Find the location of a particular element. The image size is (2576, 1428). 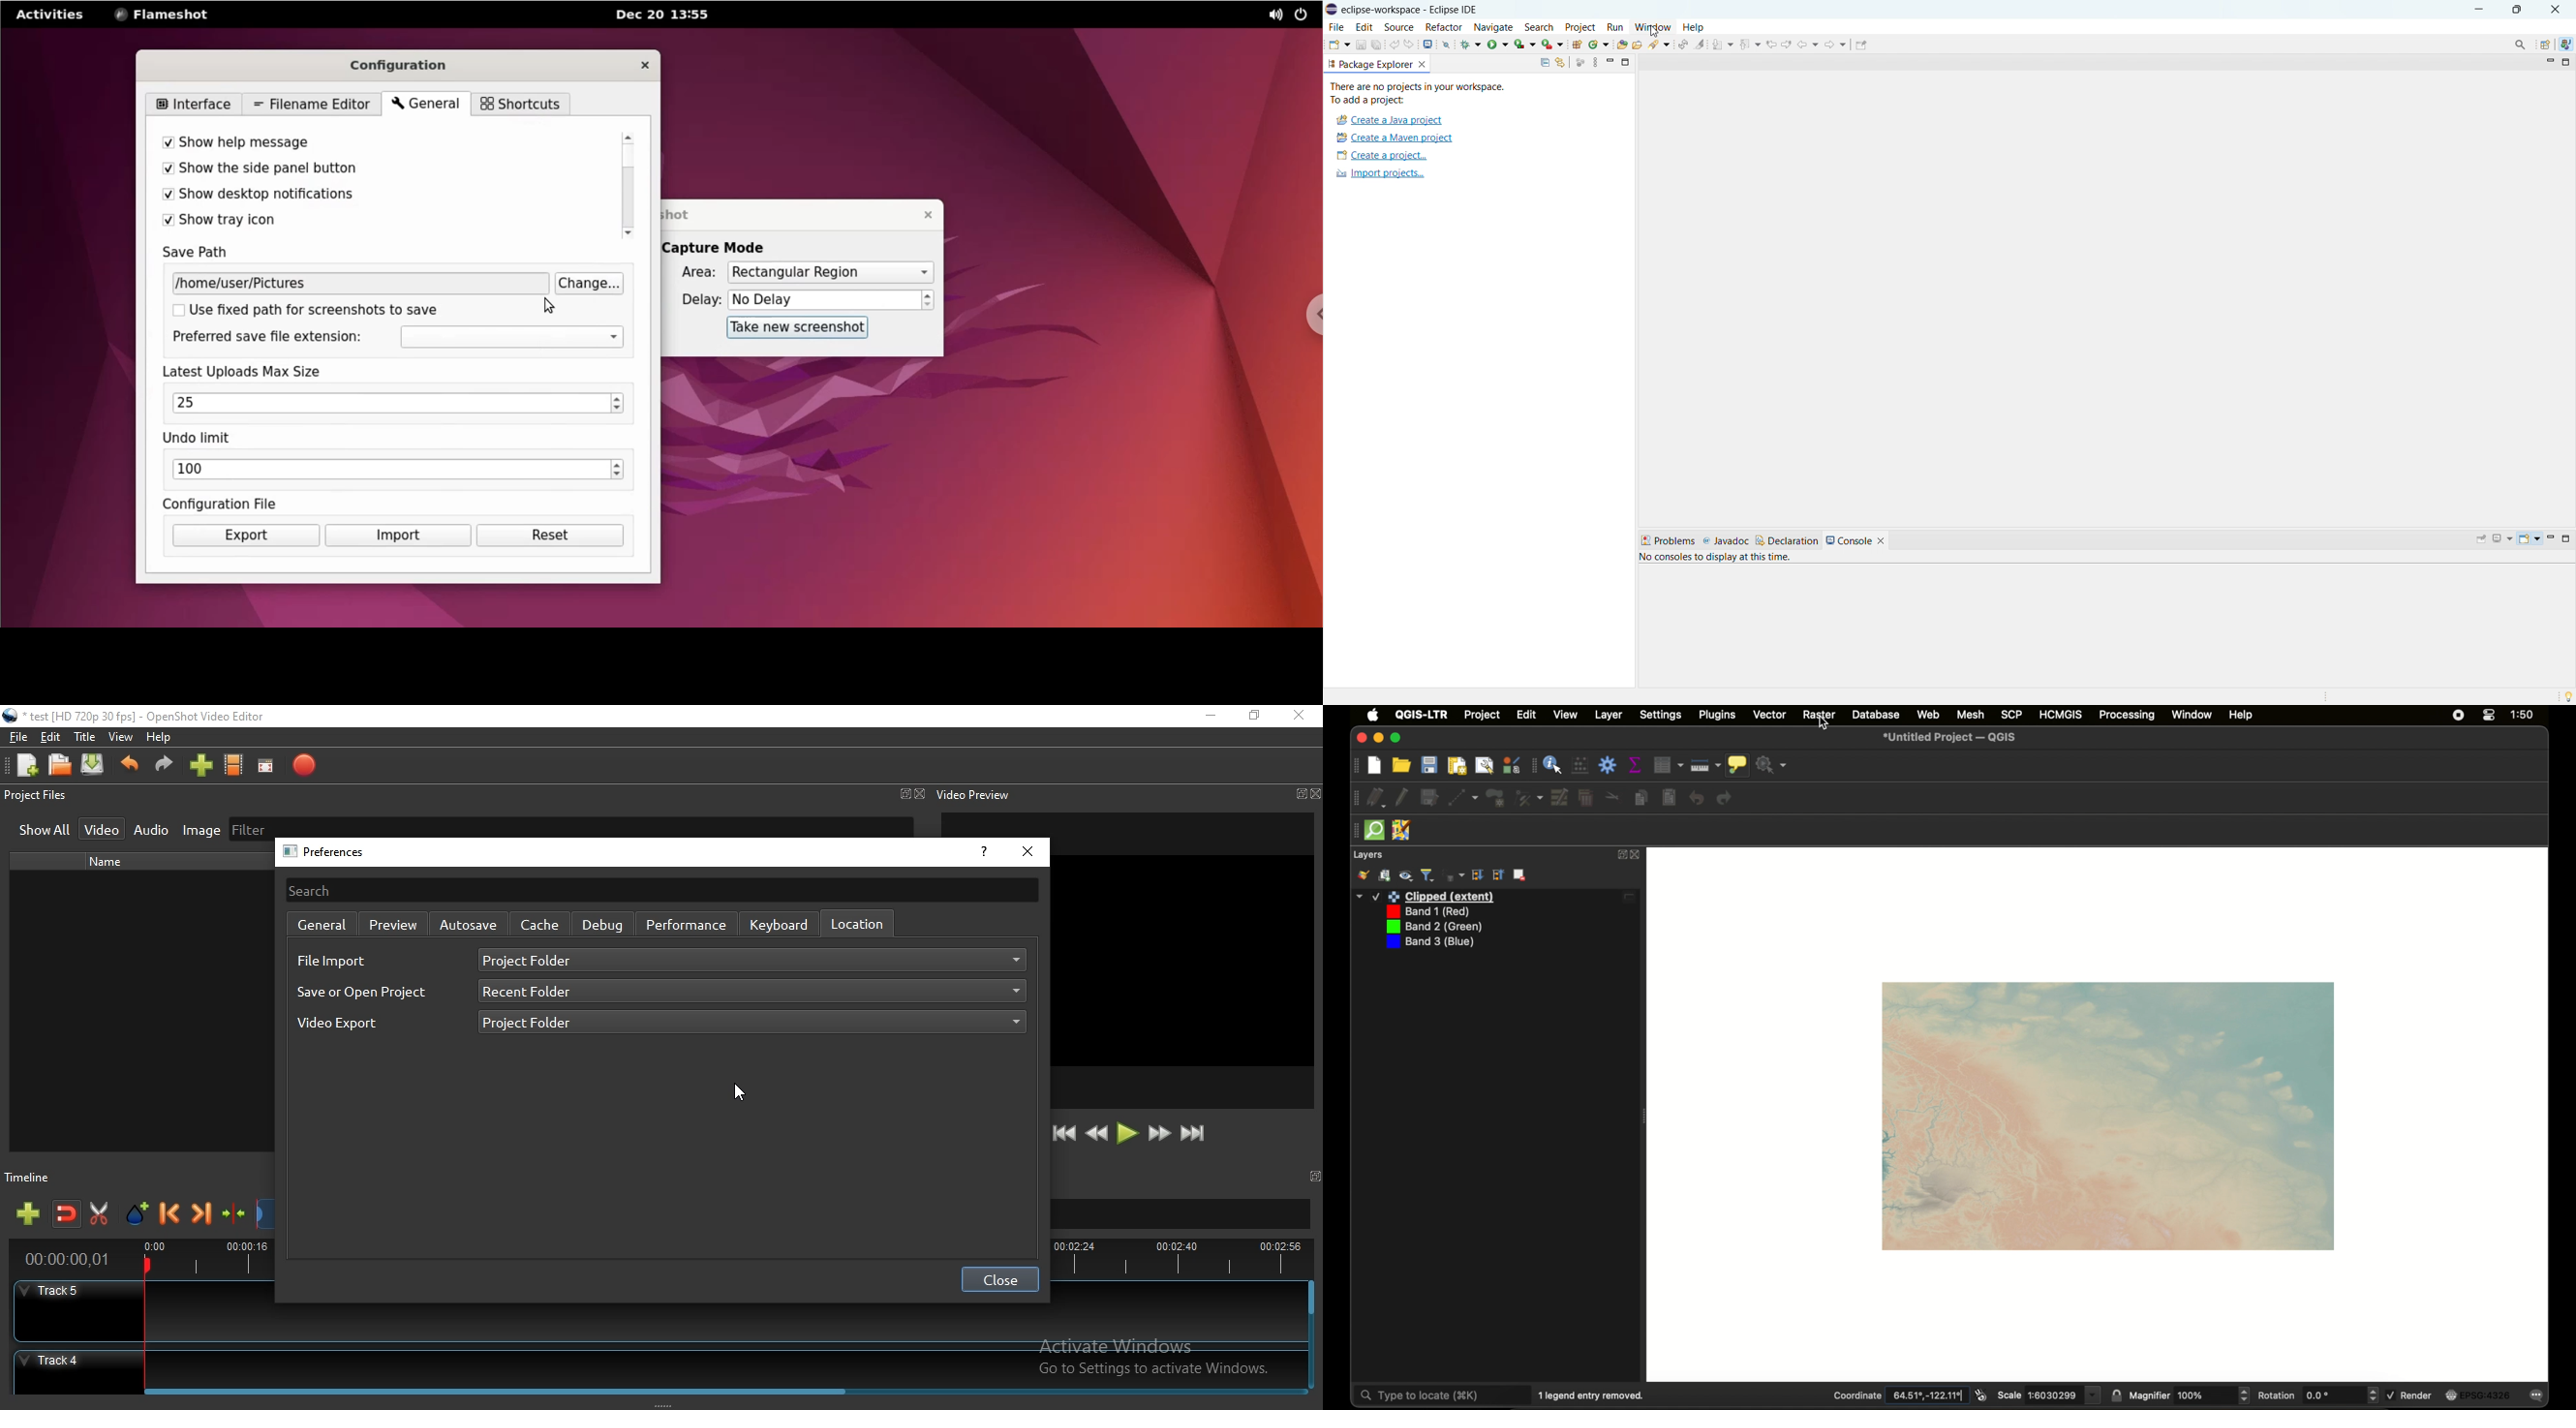

Enable razor is located at coordinates (103, 1214).